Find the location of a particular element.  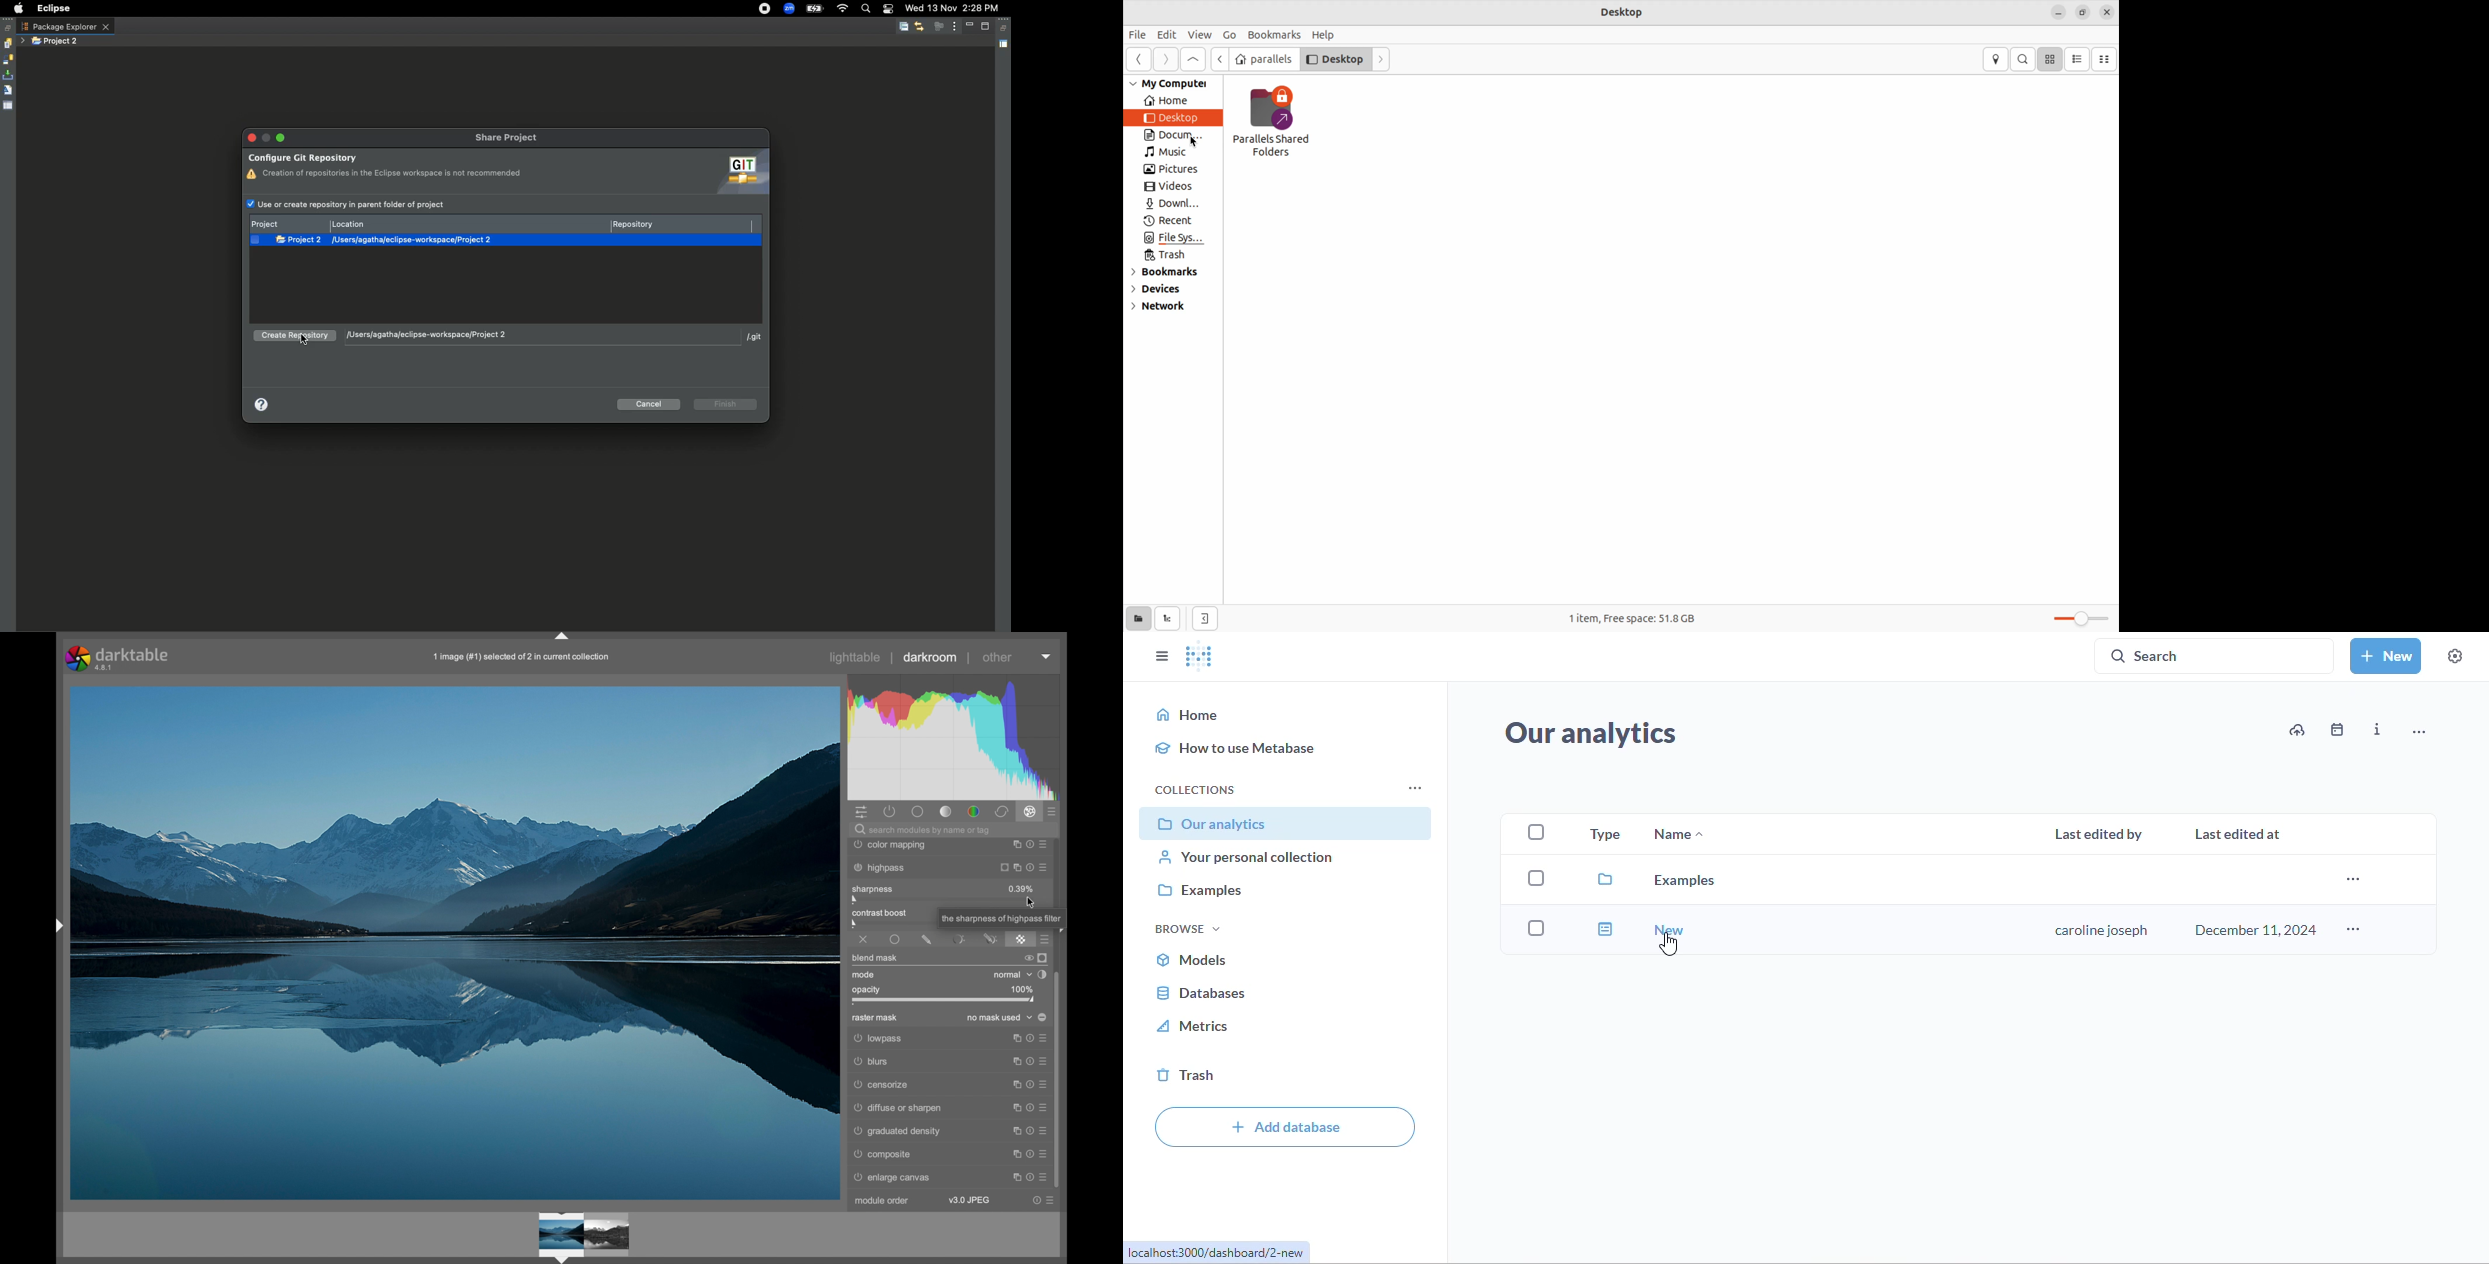

more options is located at coordinates (1043, 1201).